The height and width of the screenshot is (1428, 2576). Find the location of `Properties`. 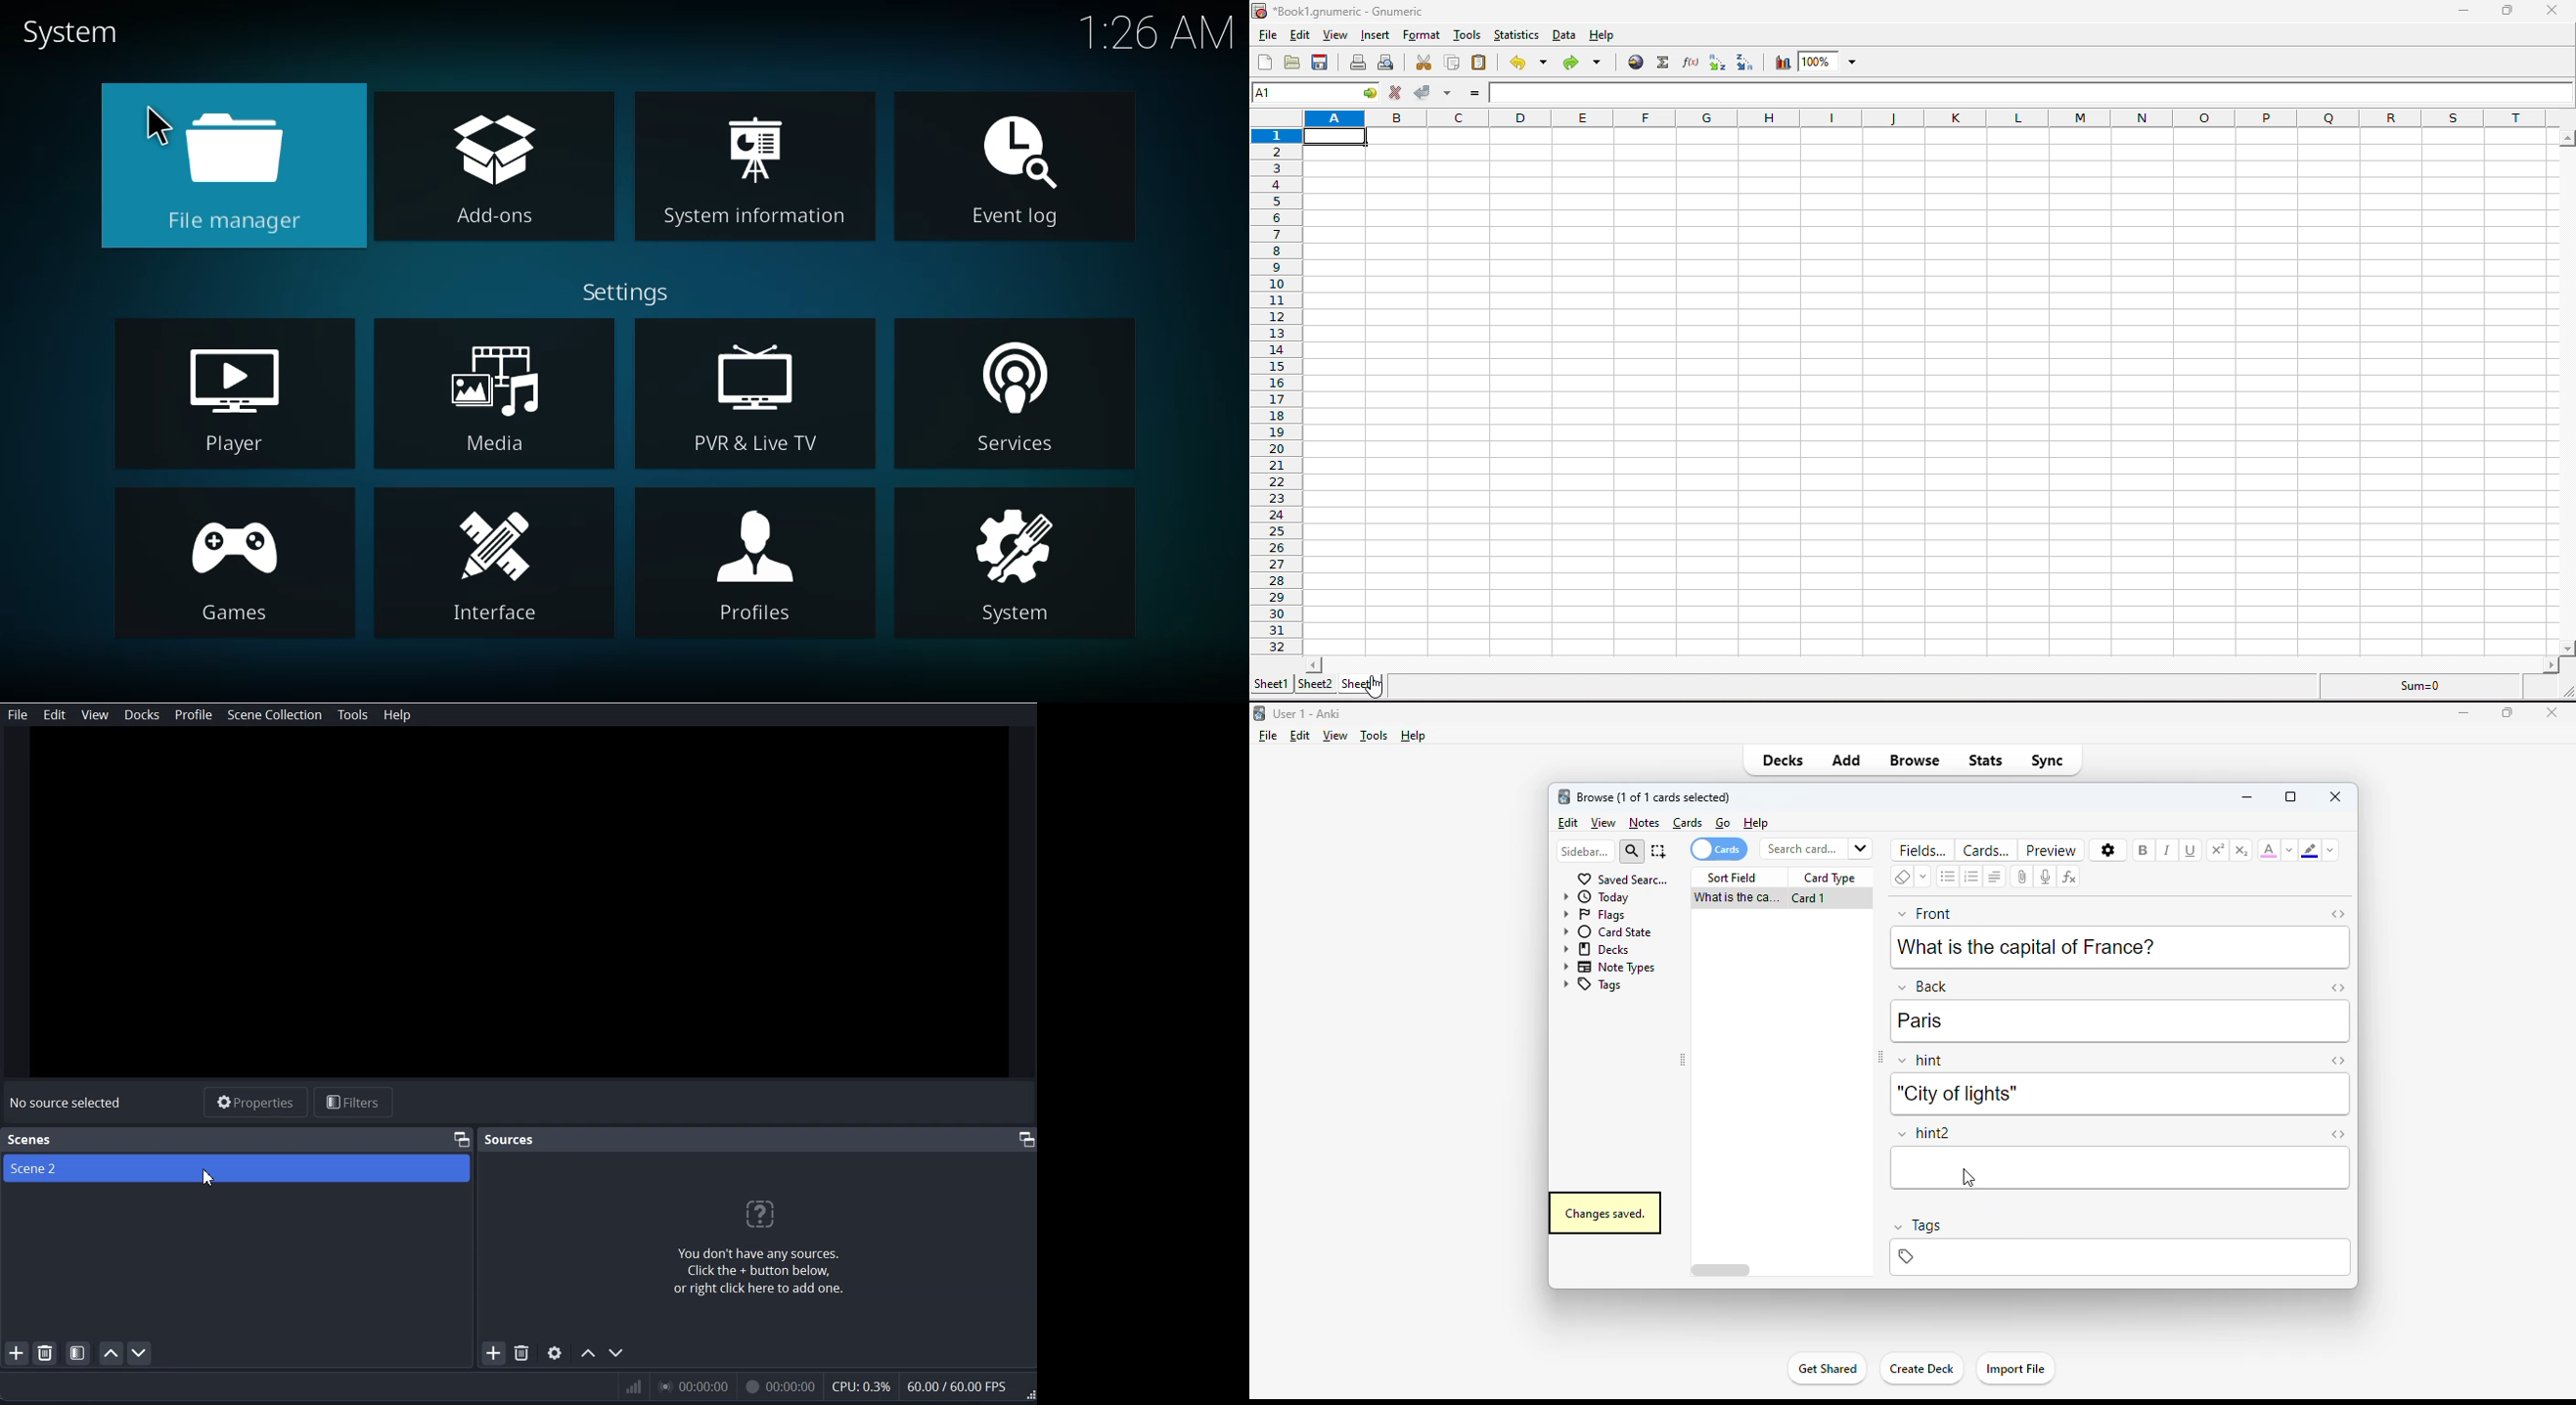

Properties is located at coordinates (255, 1102).